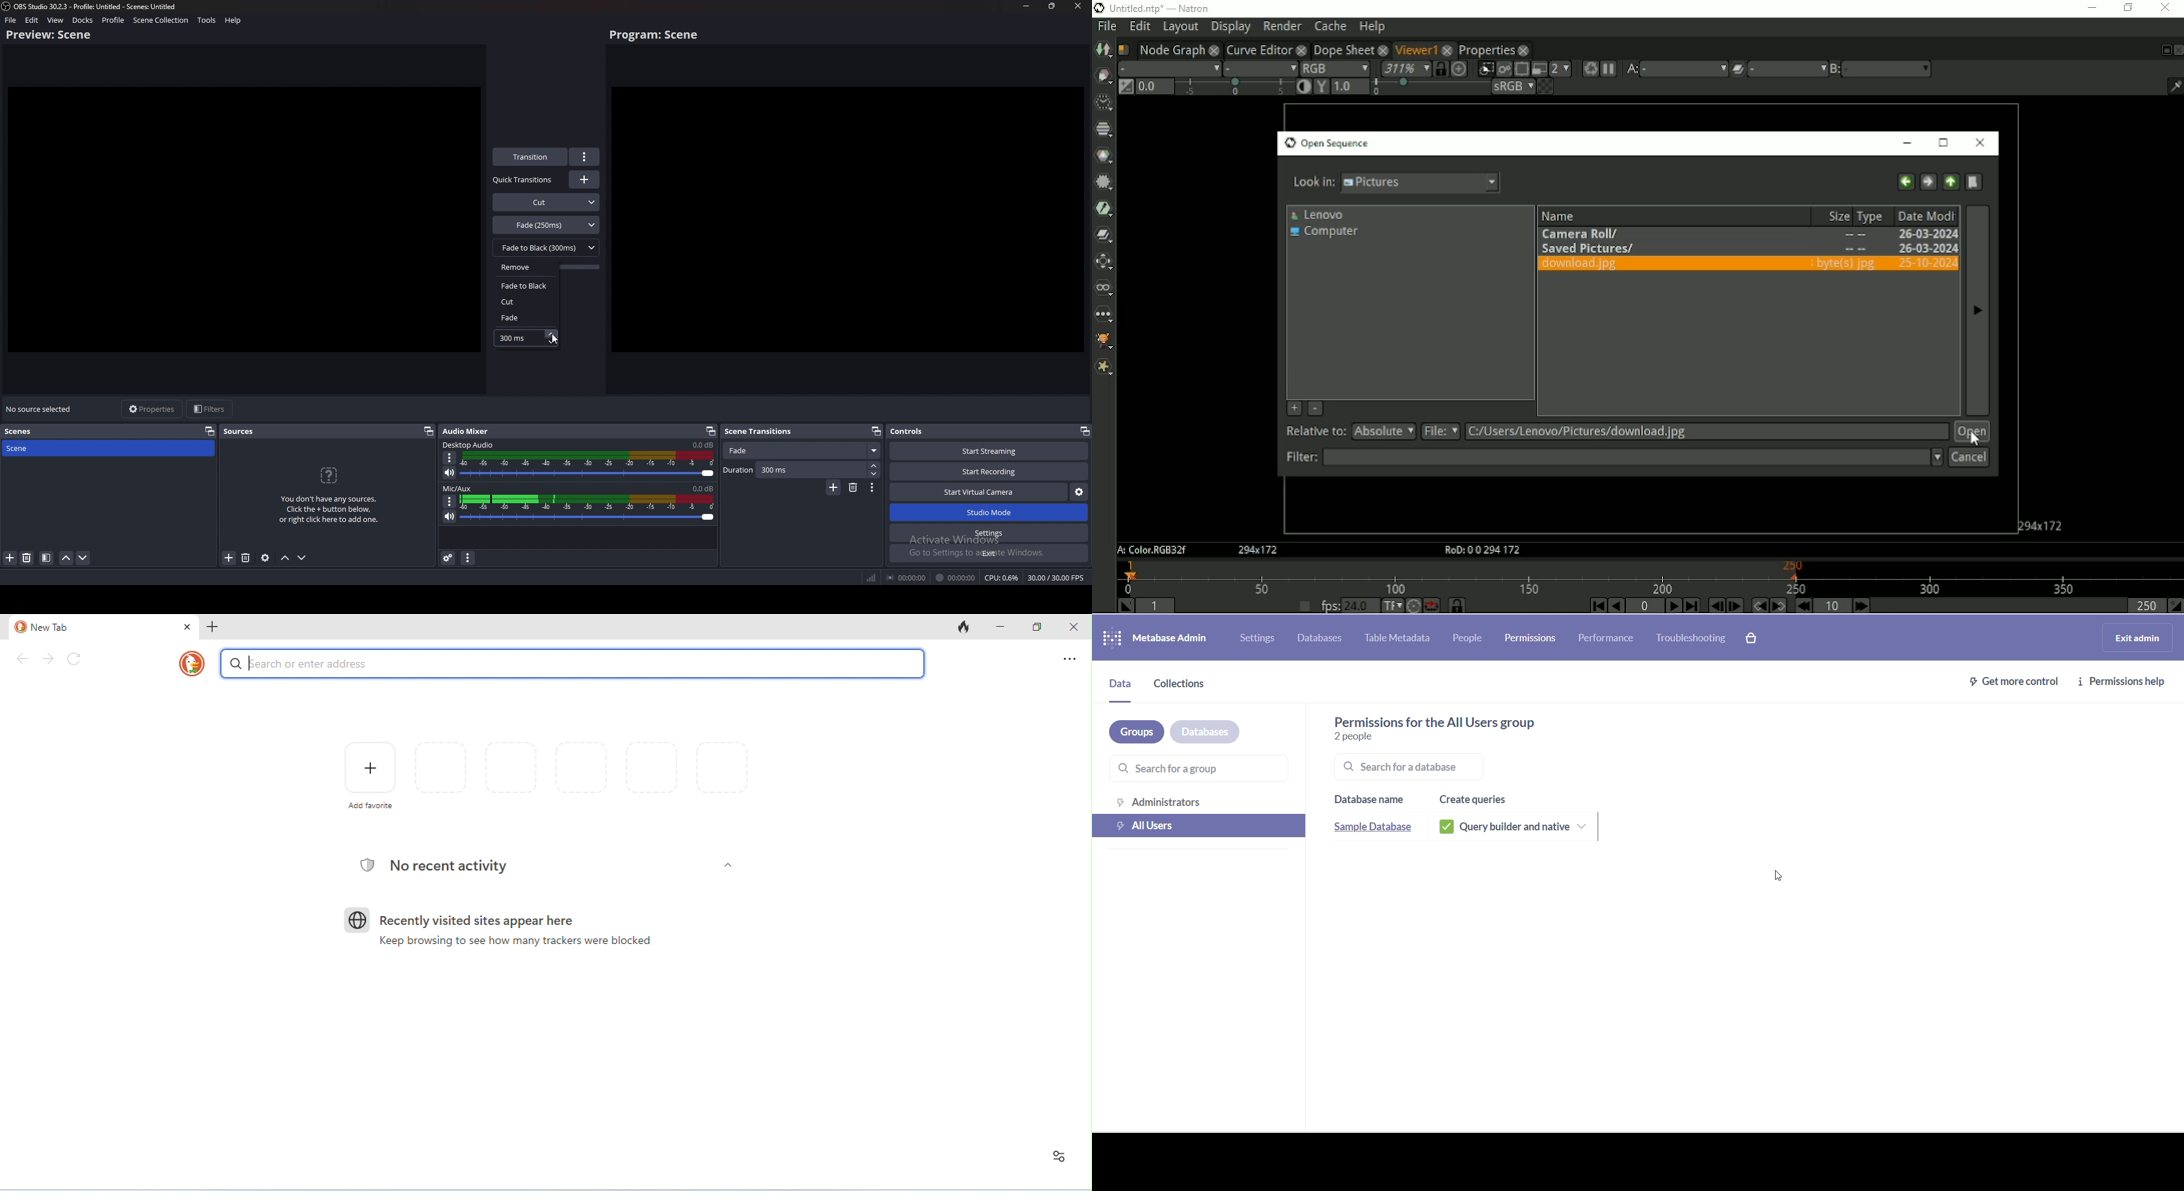 This screenshot has width=2184, height=1204. I want to click on  00:00:00, so click(956, 578).